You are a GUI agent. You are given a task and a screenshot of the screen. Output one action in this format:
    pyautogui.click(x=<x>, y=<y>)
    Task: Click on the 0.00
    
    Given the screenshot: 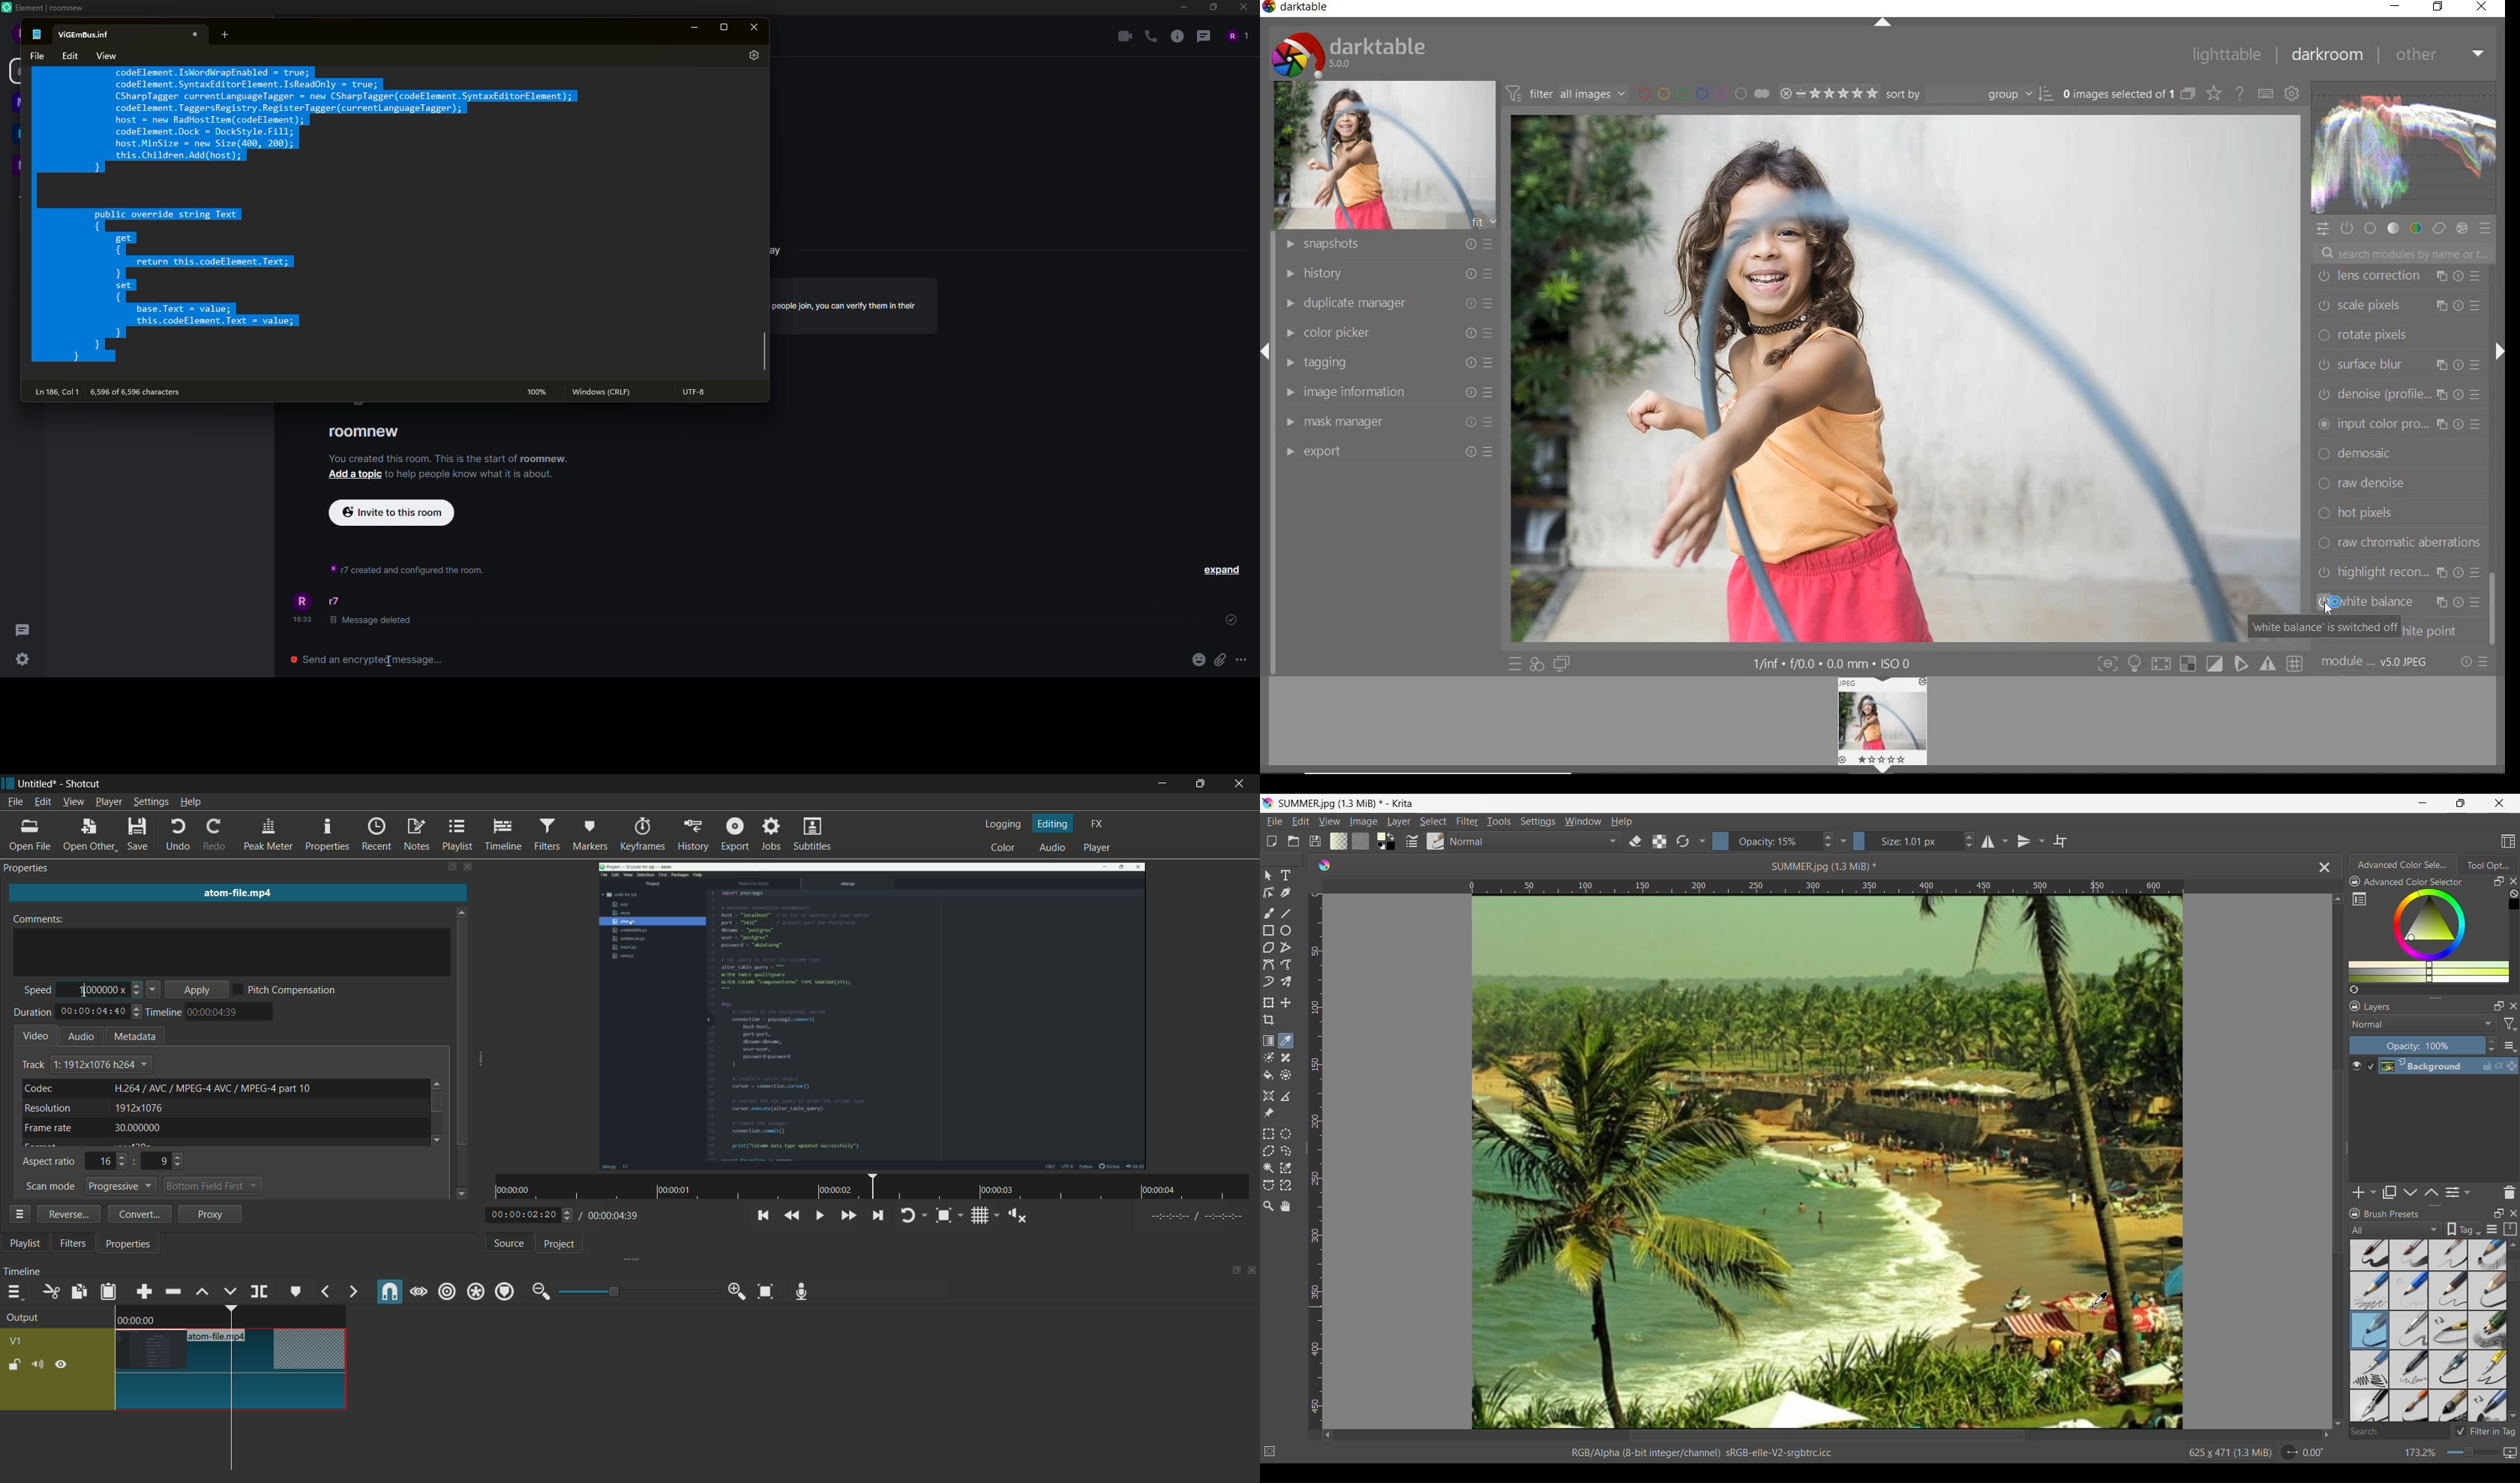 What is the action you would take?
    pyautogui.click(x=2313, y=1453)
    